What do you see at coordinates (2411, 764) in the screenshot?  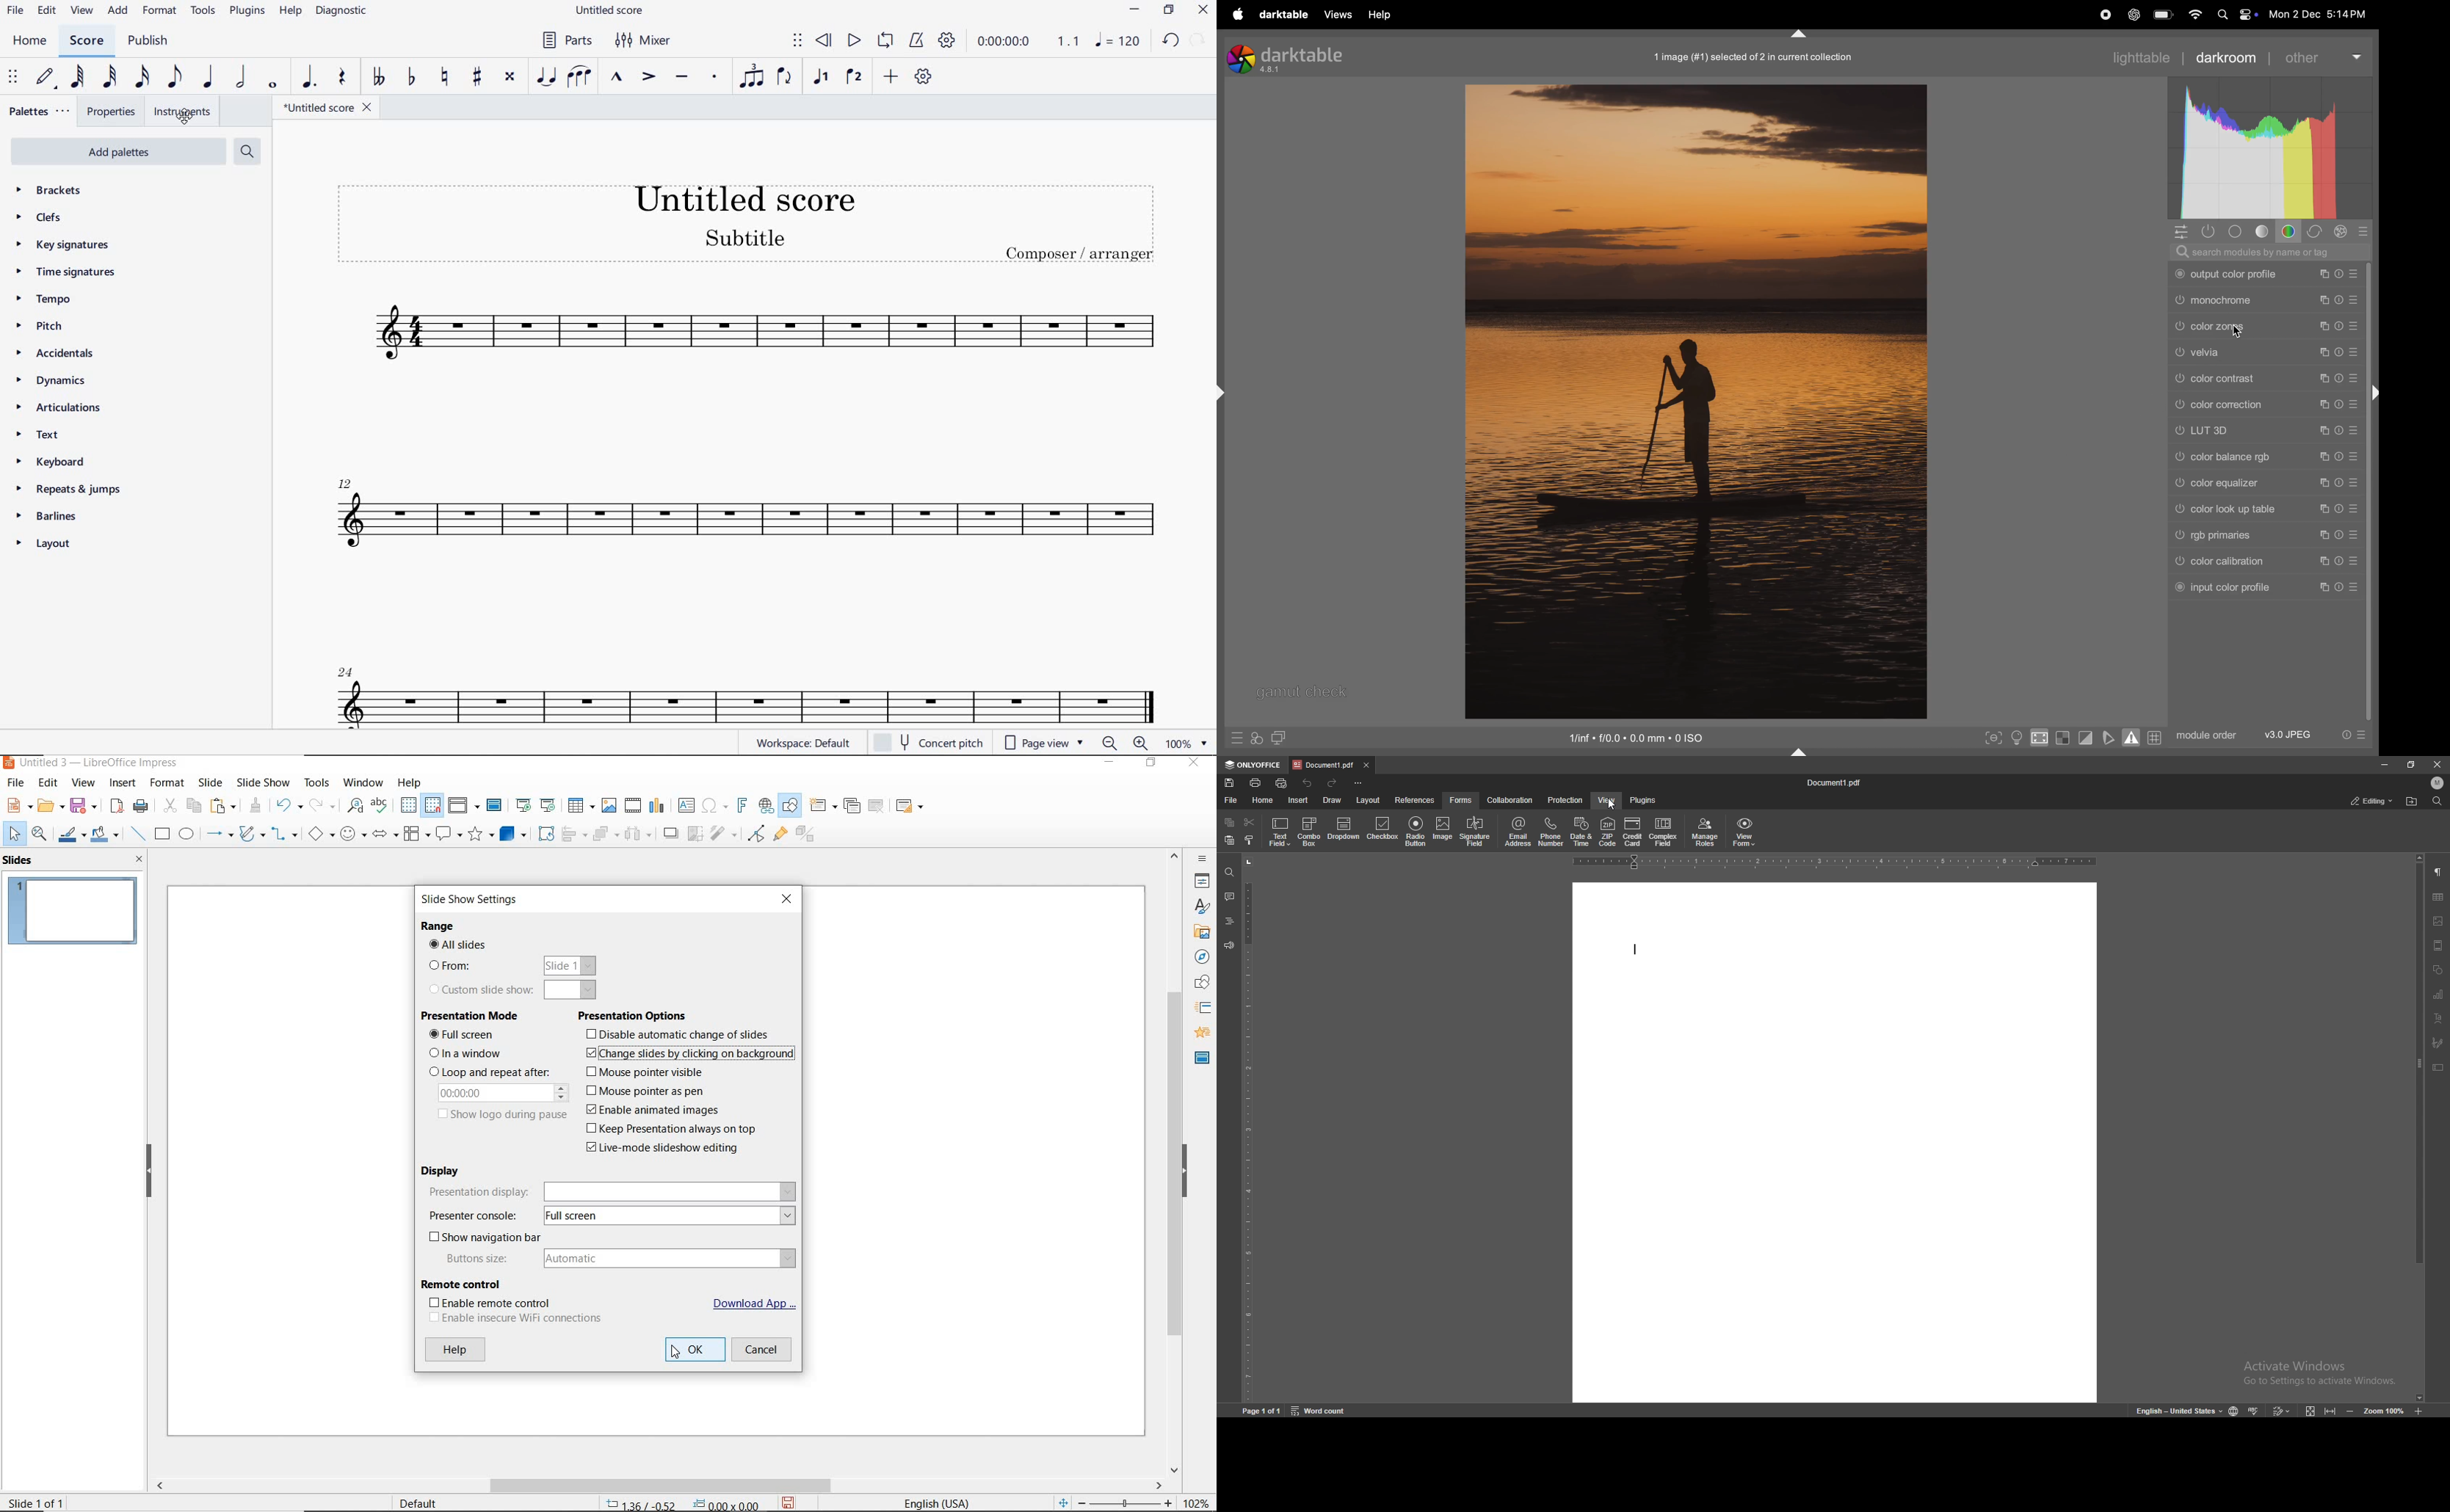 I see `resize` at bounding box center [2411, 764].